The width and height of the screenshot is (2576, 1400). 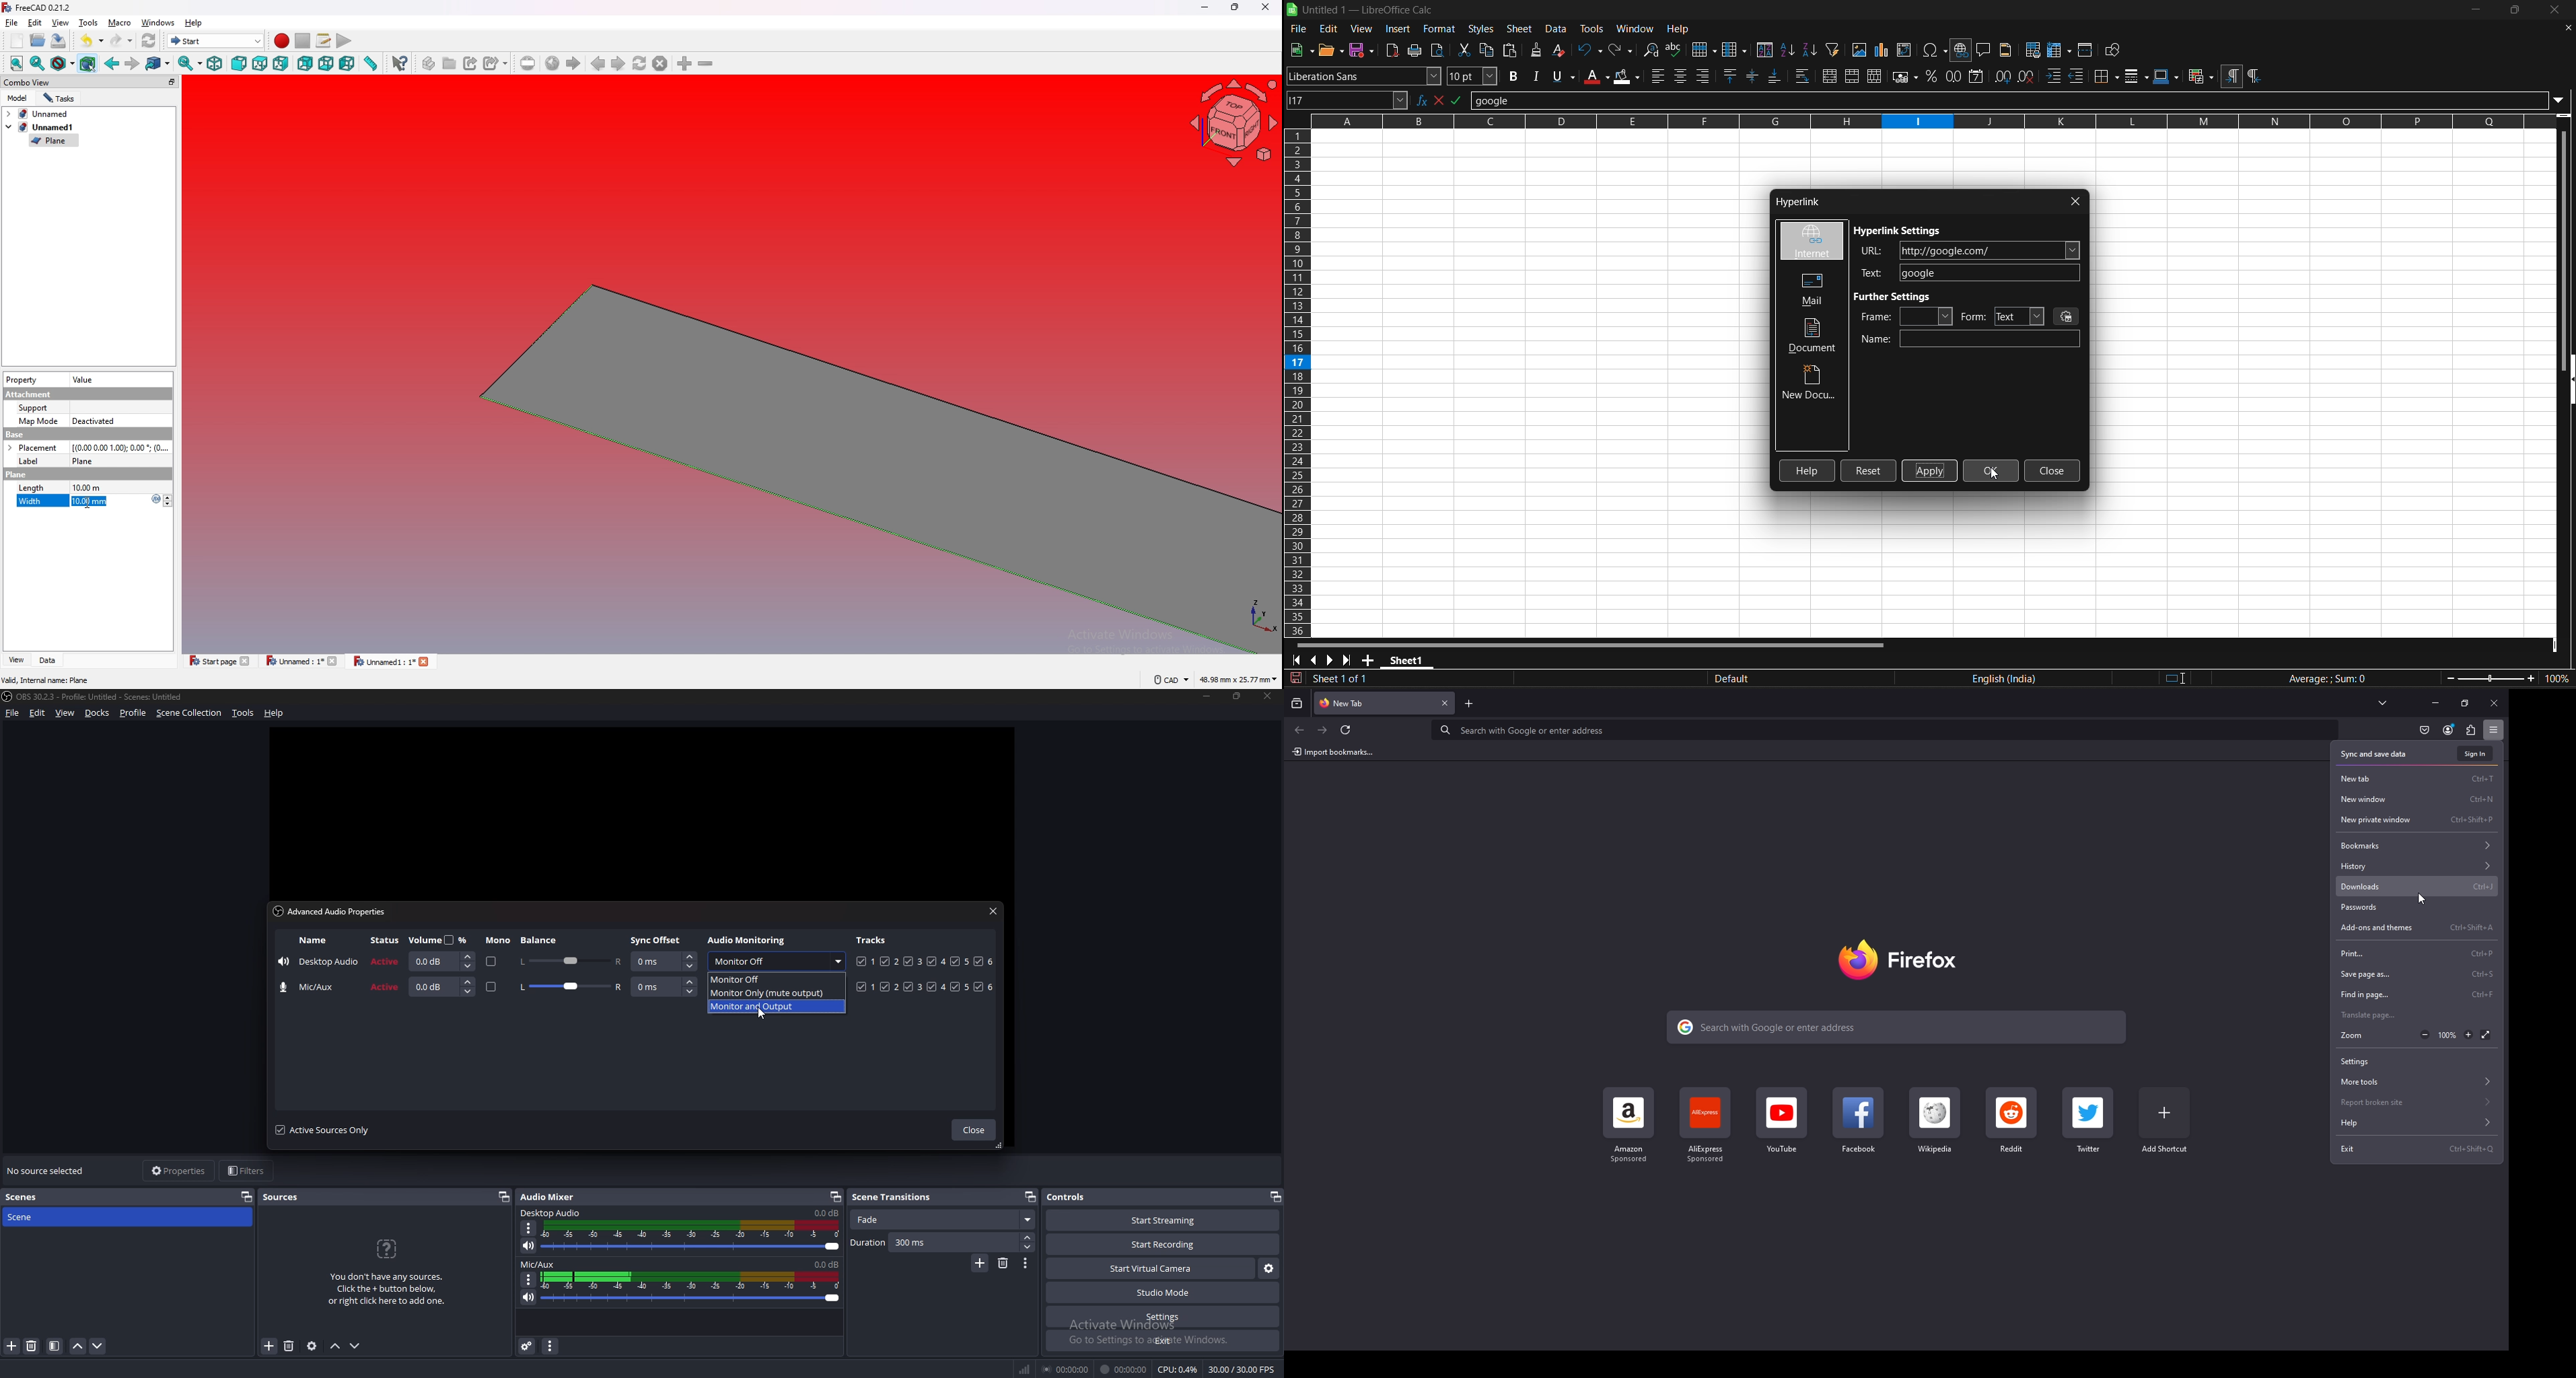 What do you see at coordinates (705, 63) in the screenshot?
I see `zoom out` at bounding box center [705, 63].